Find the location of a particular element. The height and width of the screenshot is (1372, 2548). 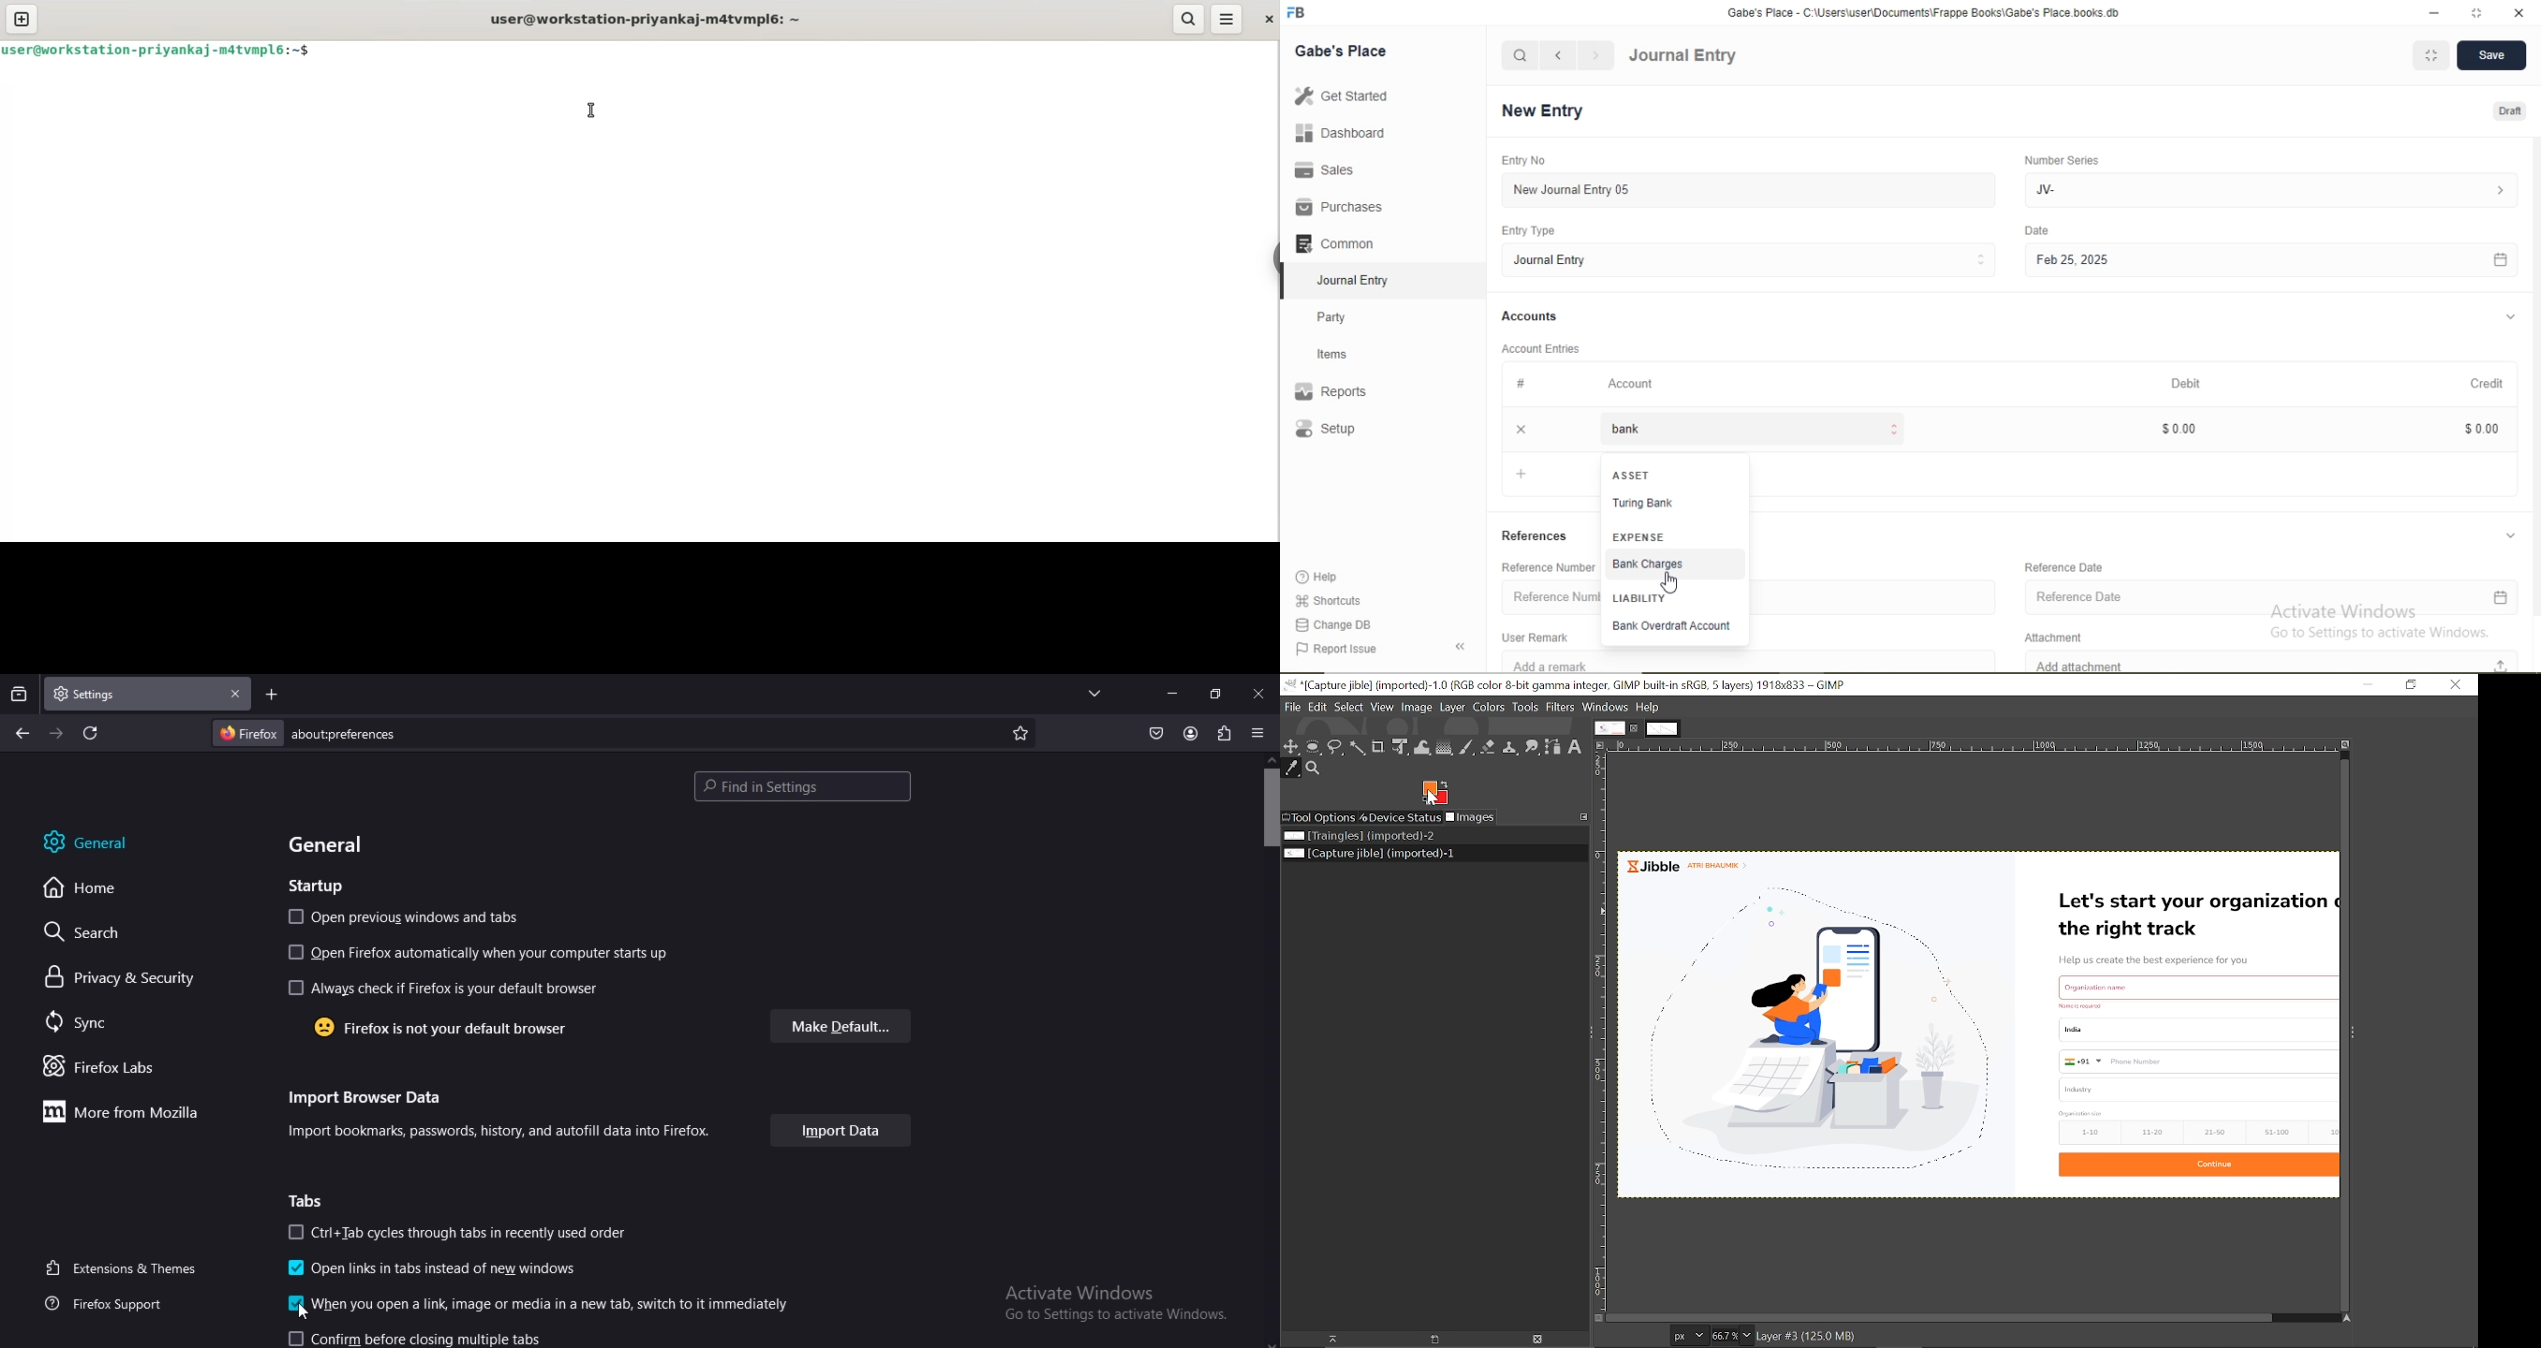

Colors is located at coordinates (1489, 708).